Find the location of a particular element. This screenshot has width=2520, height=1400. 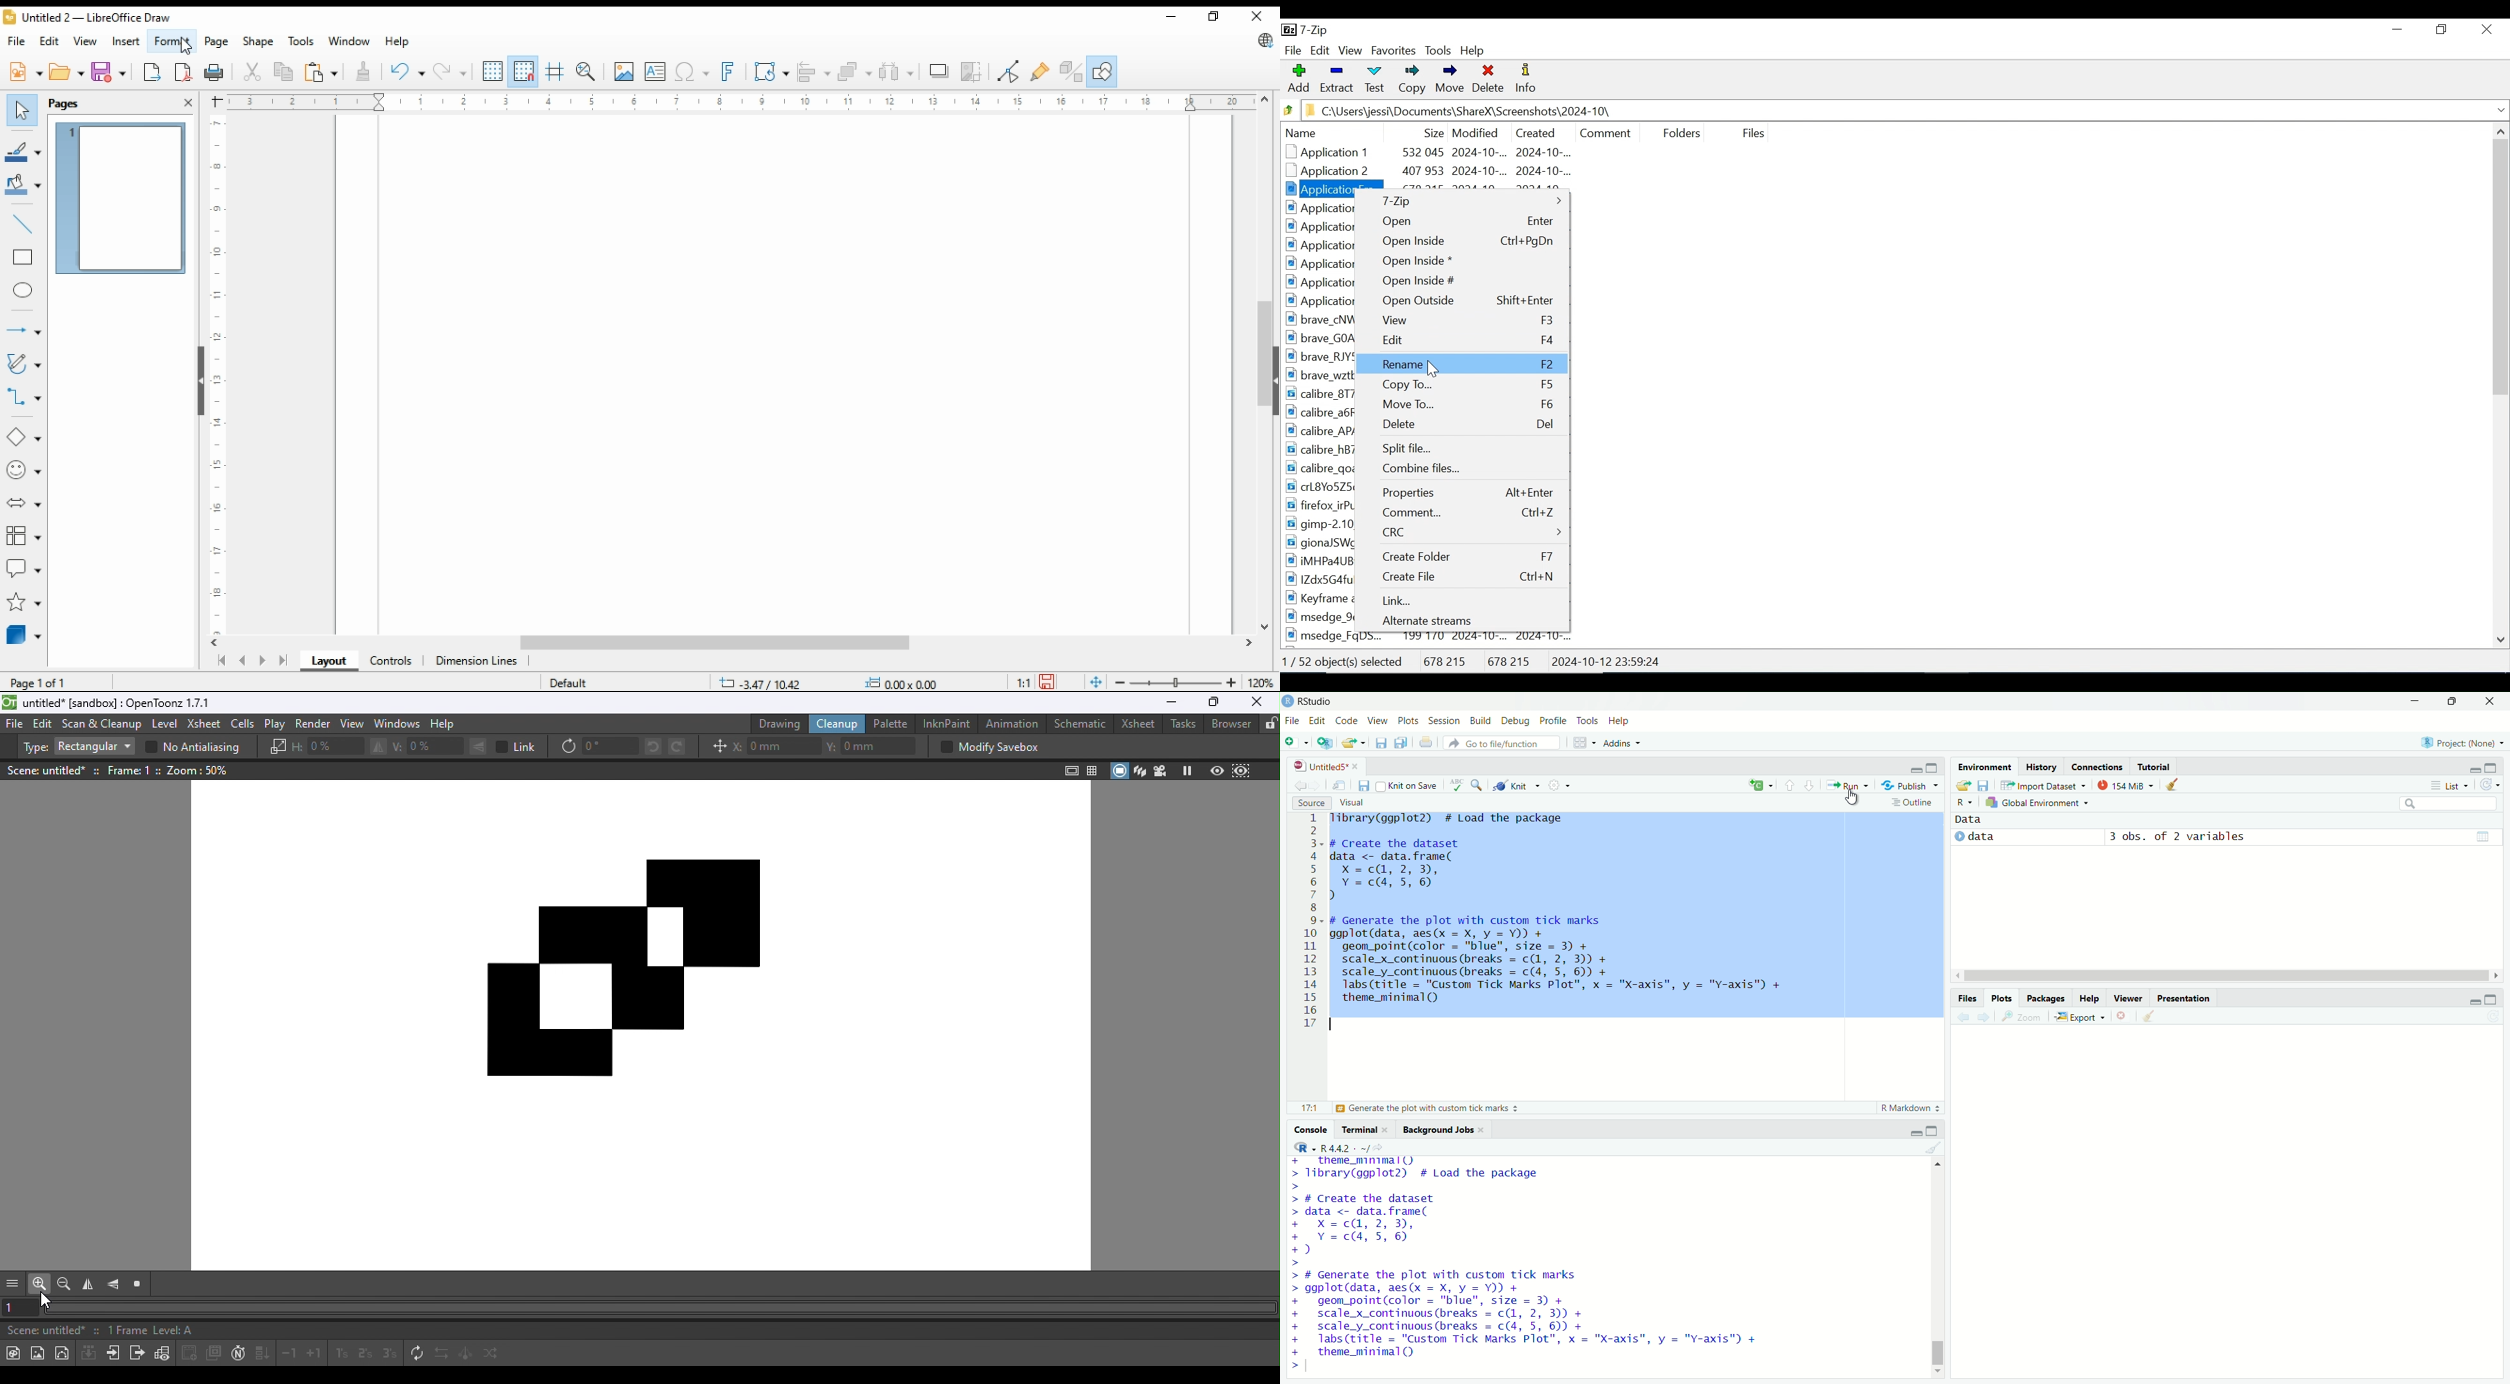

help is located at coordinates (2091, 997).